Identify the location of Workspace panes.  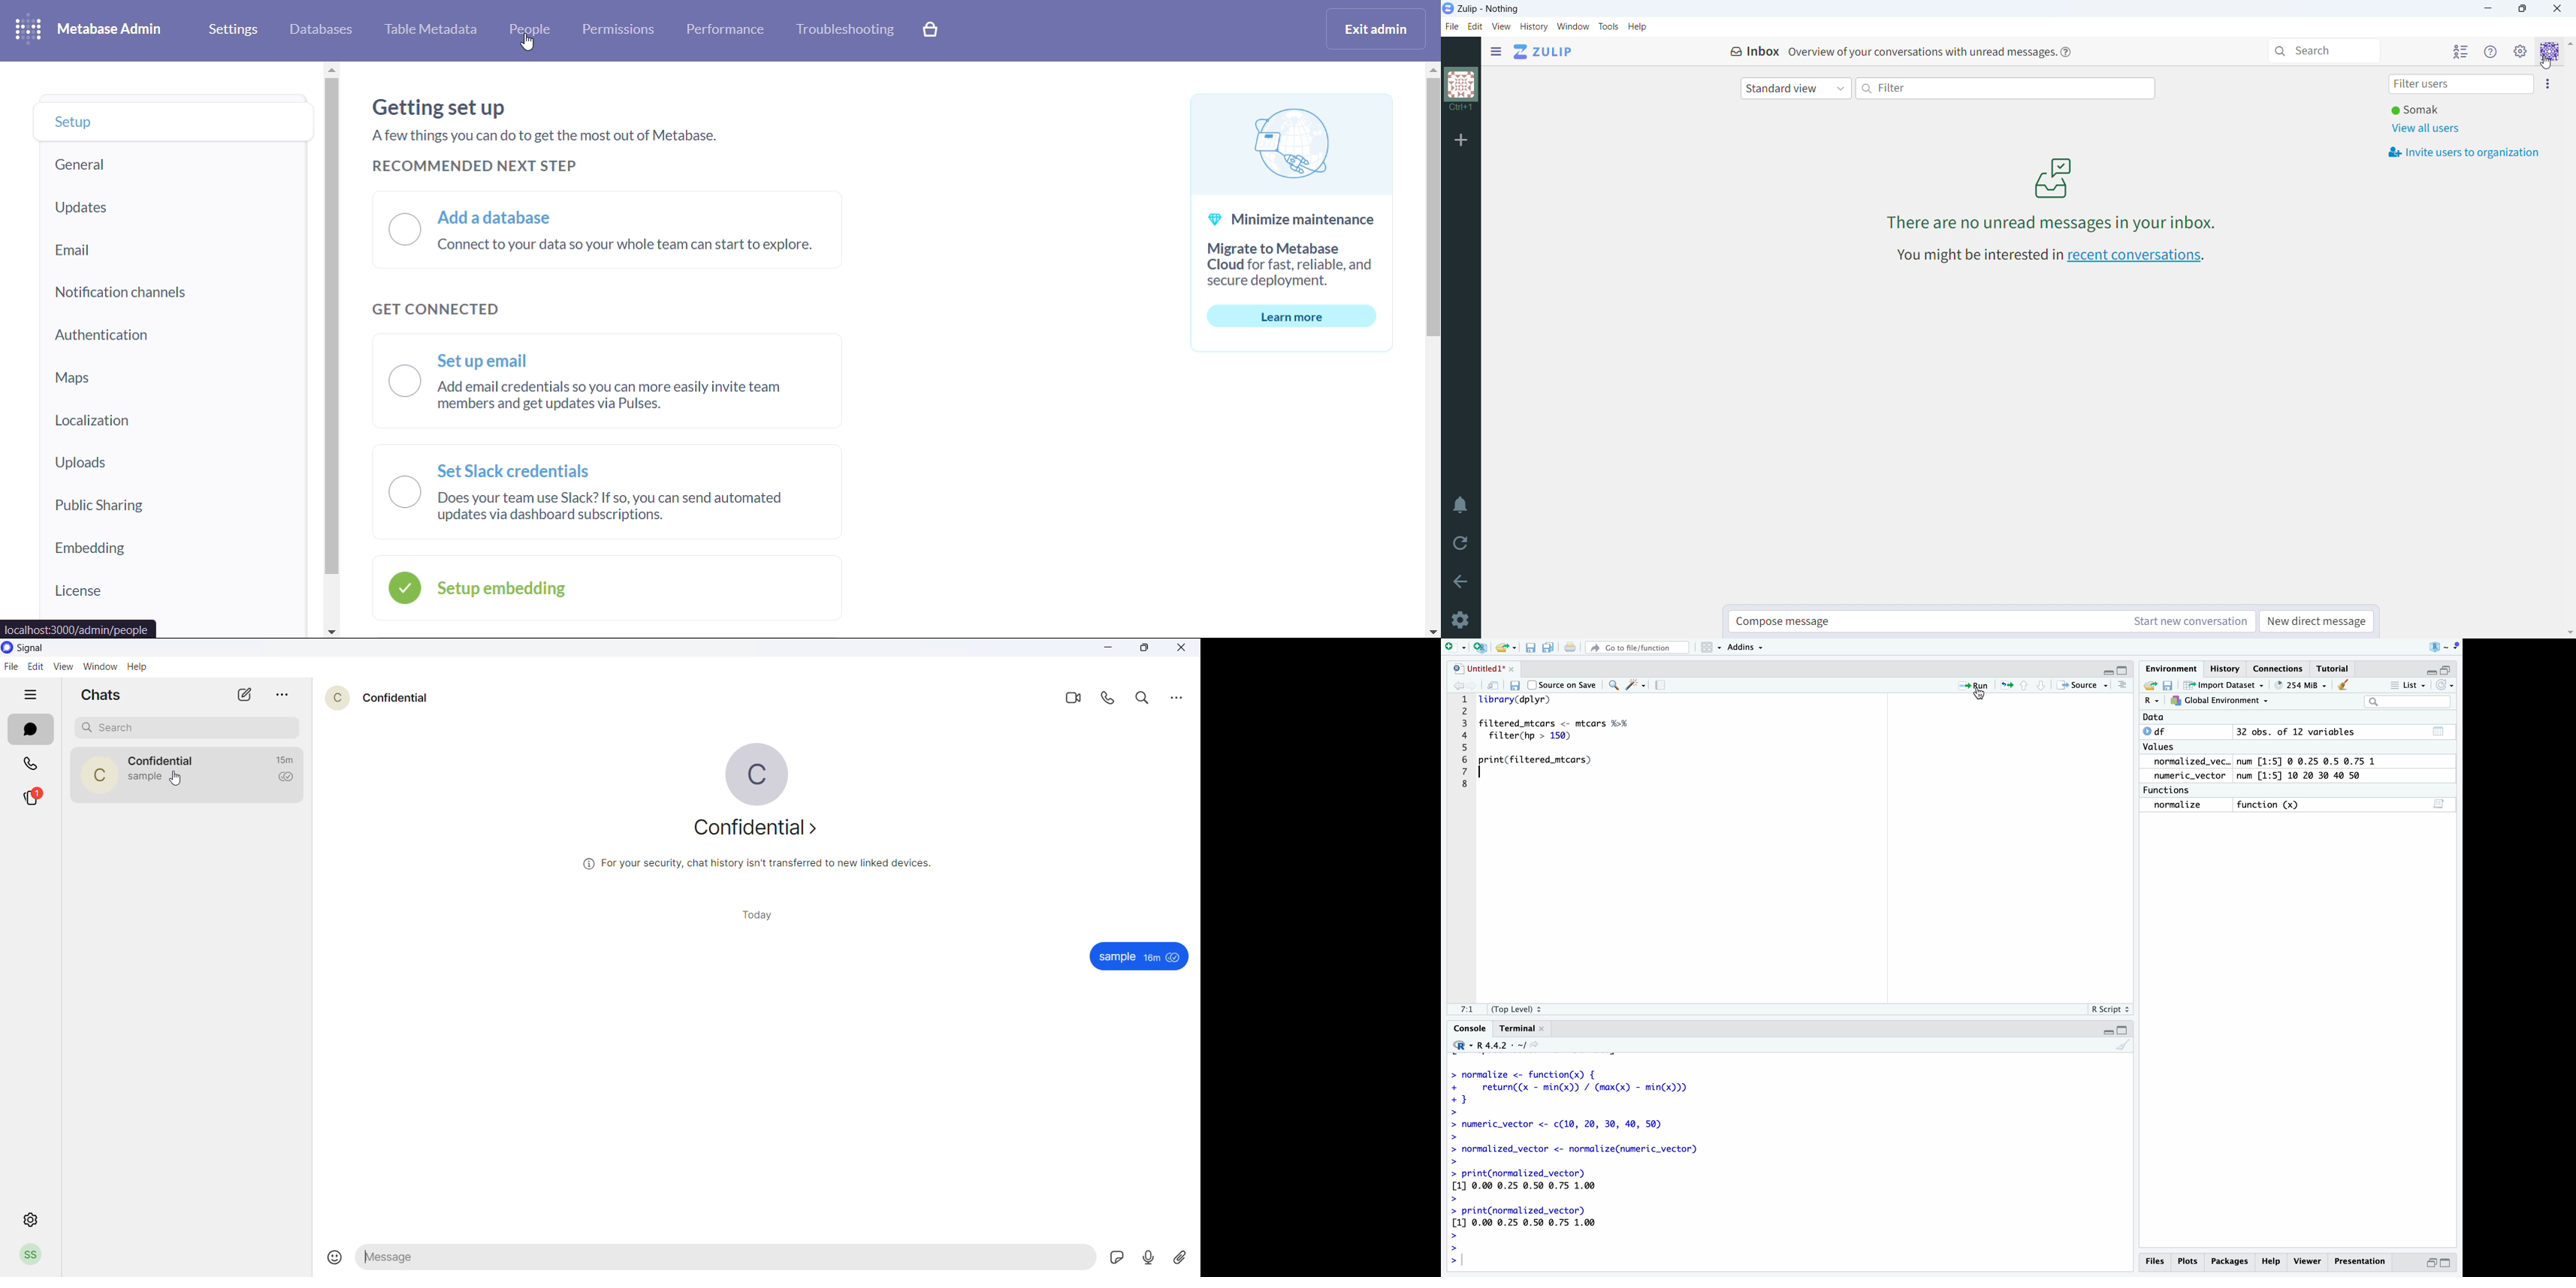
(1708, 648).